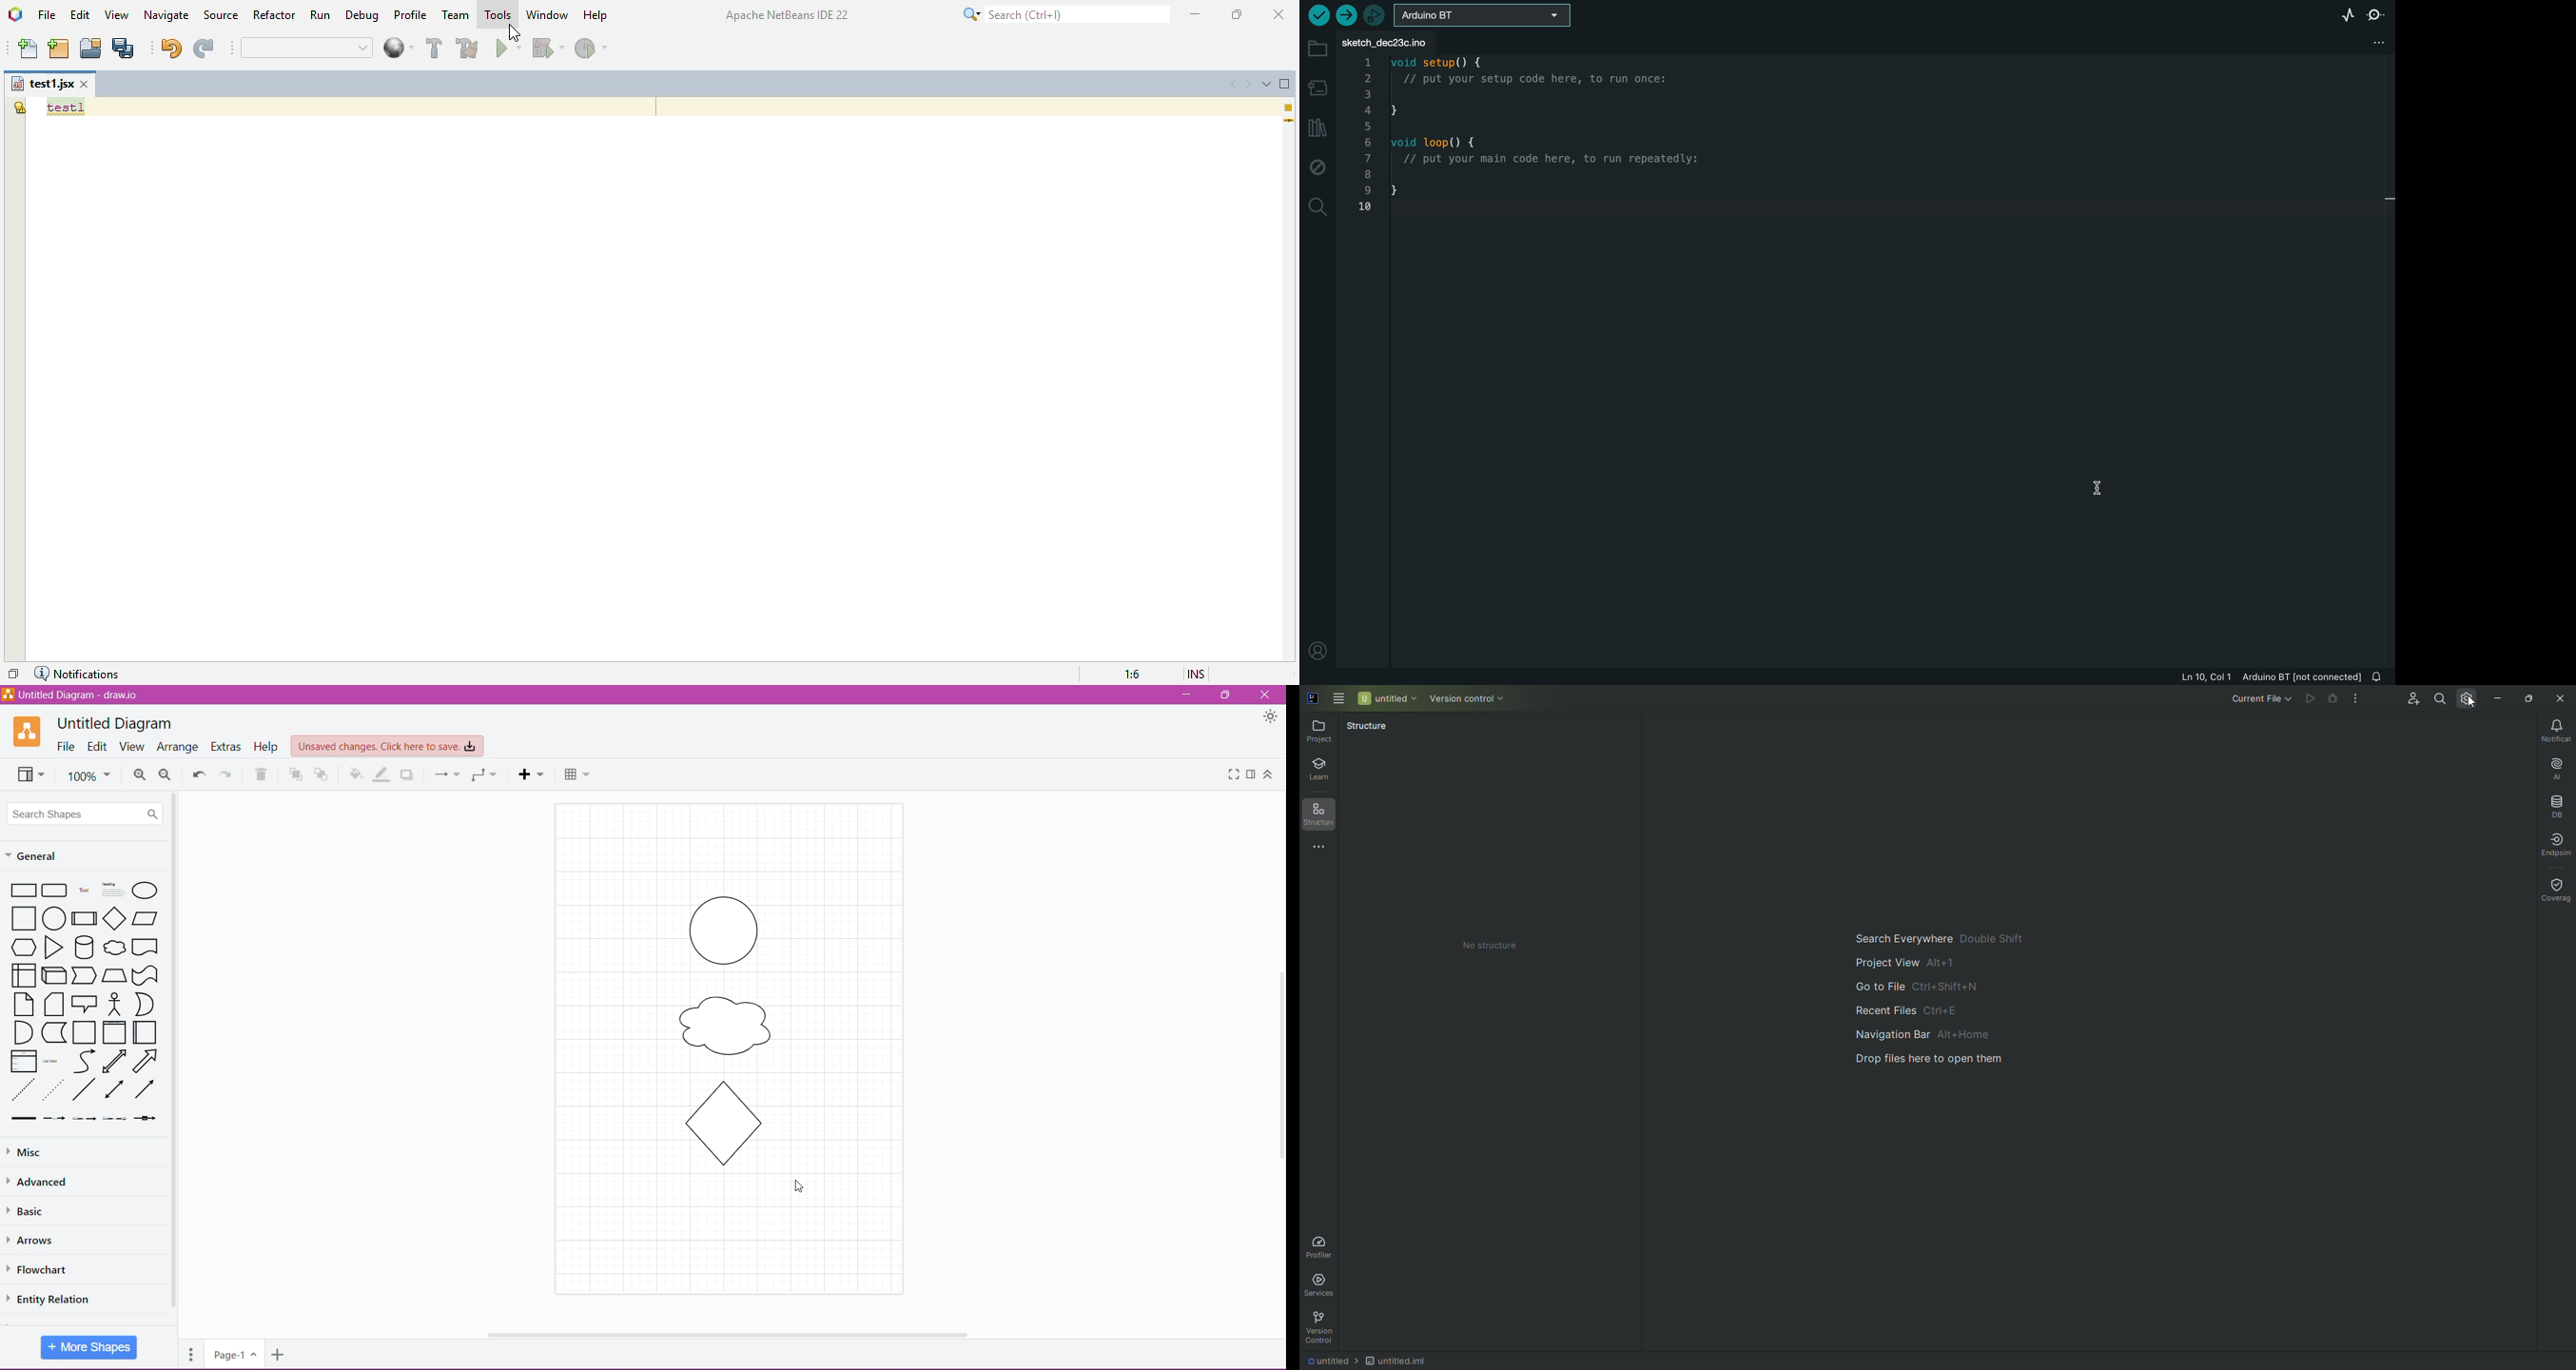 This screenshot has height=1372, width=2576. Describe the element at coordinates (33, 1211) in the screenshot. I see `Basic` at that location.